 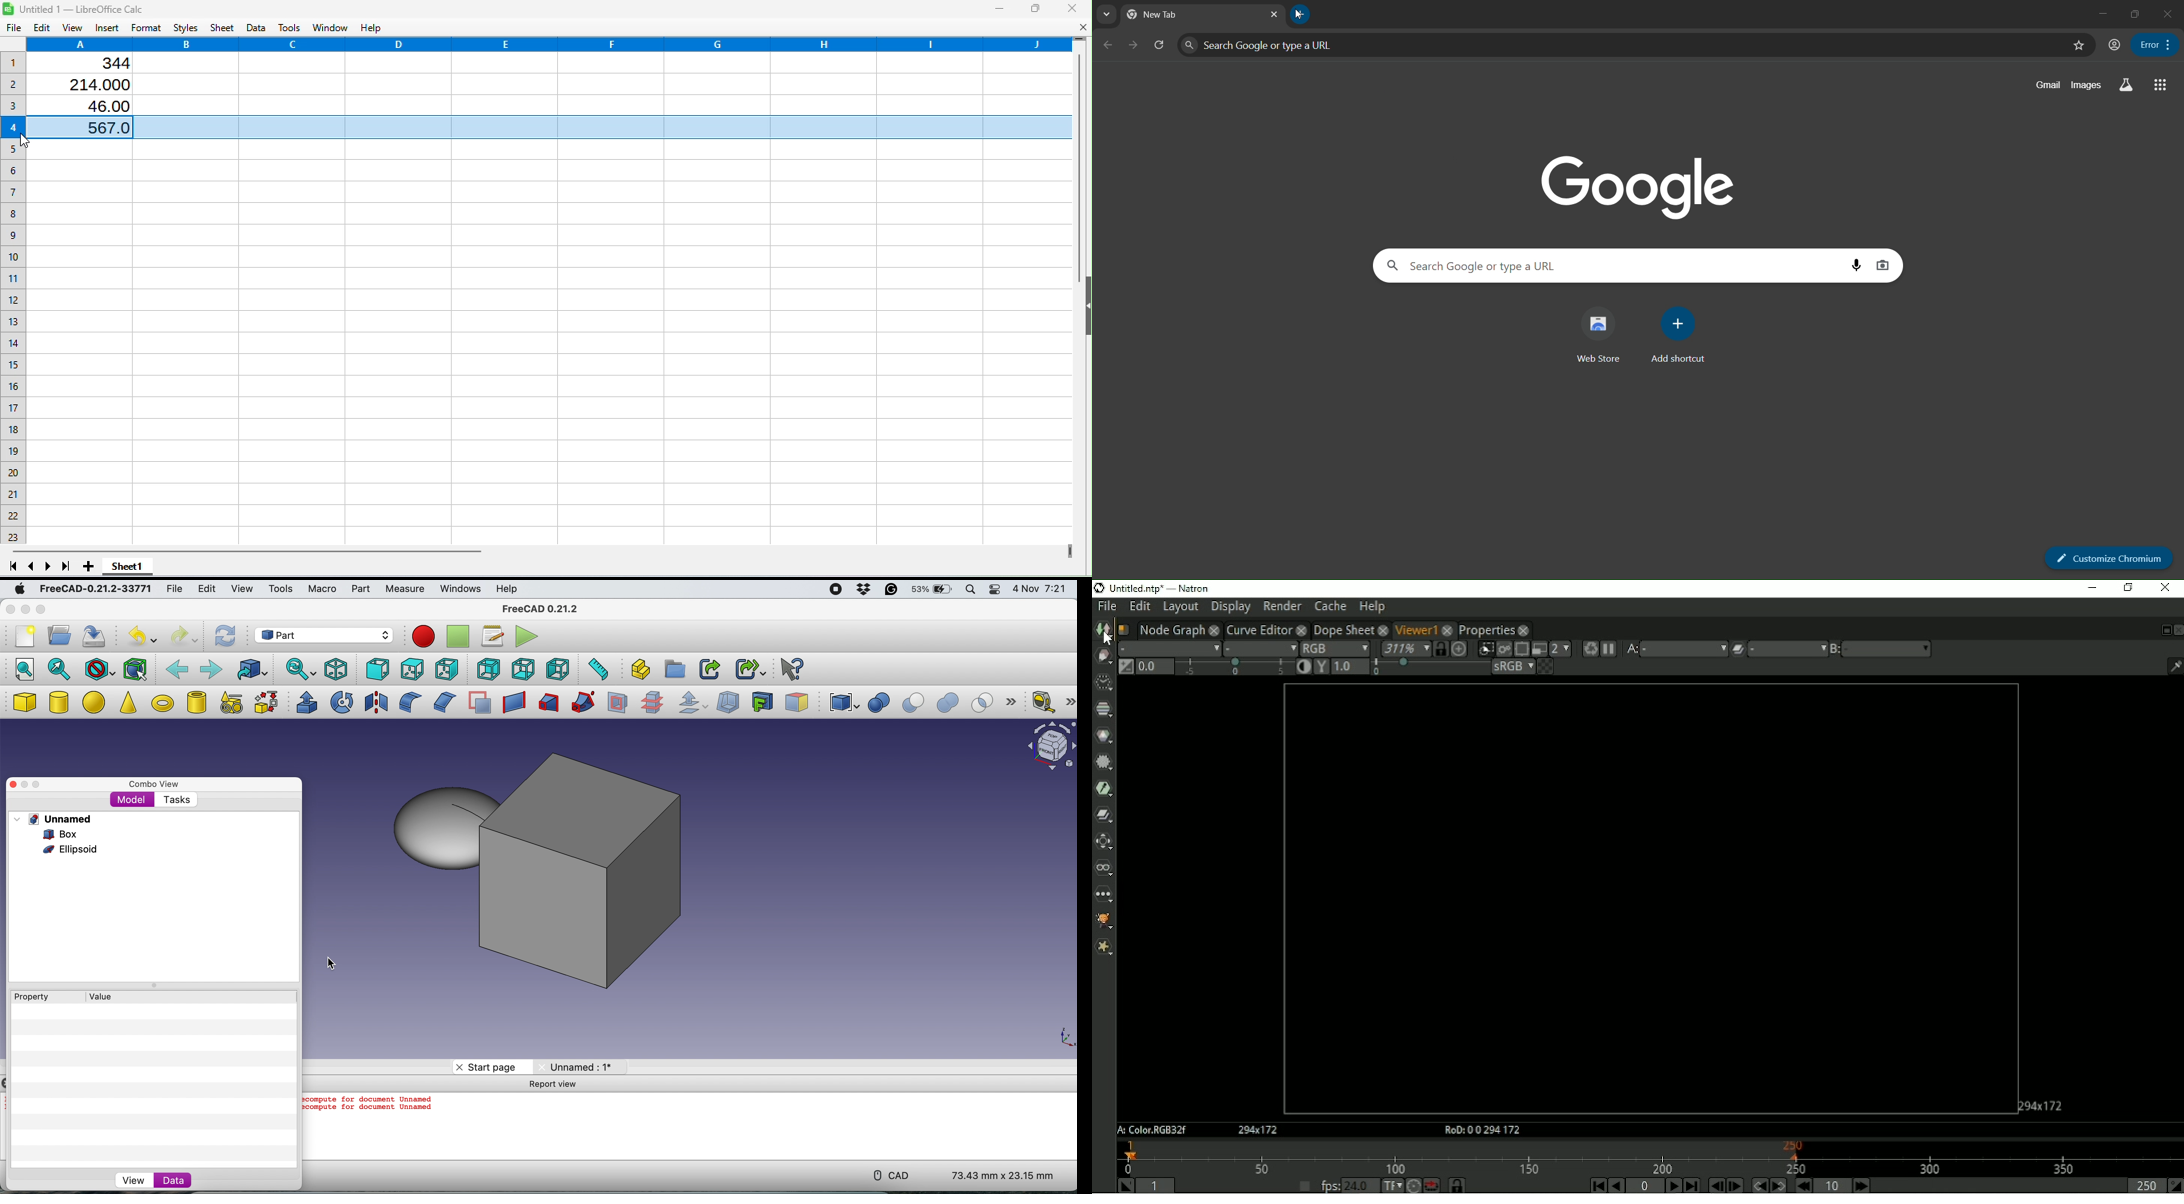 What do you see at coordinates (891, 590) in the screenshot?
I see `grammarly` at bounding box center [891, 590].